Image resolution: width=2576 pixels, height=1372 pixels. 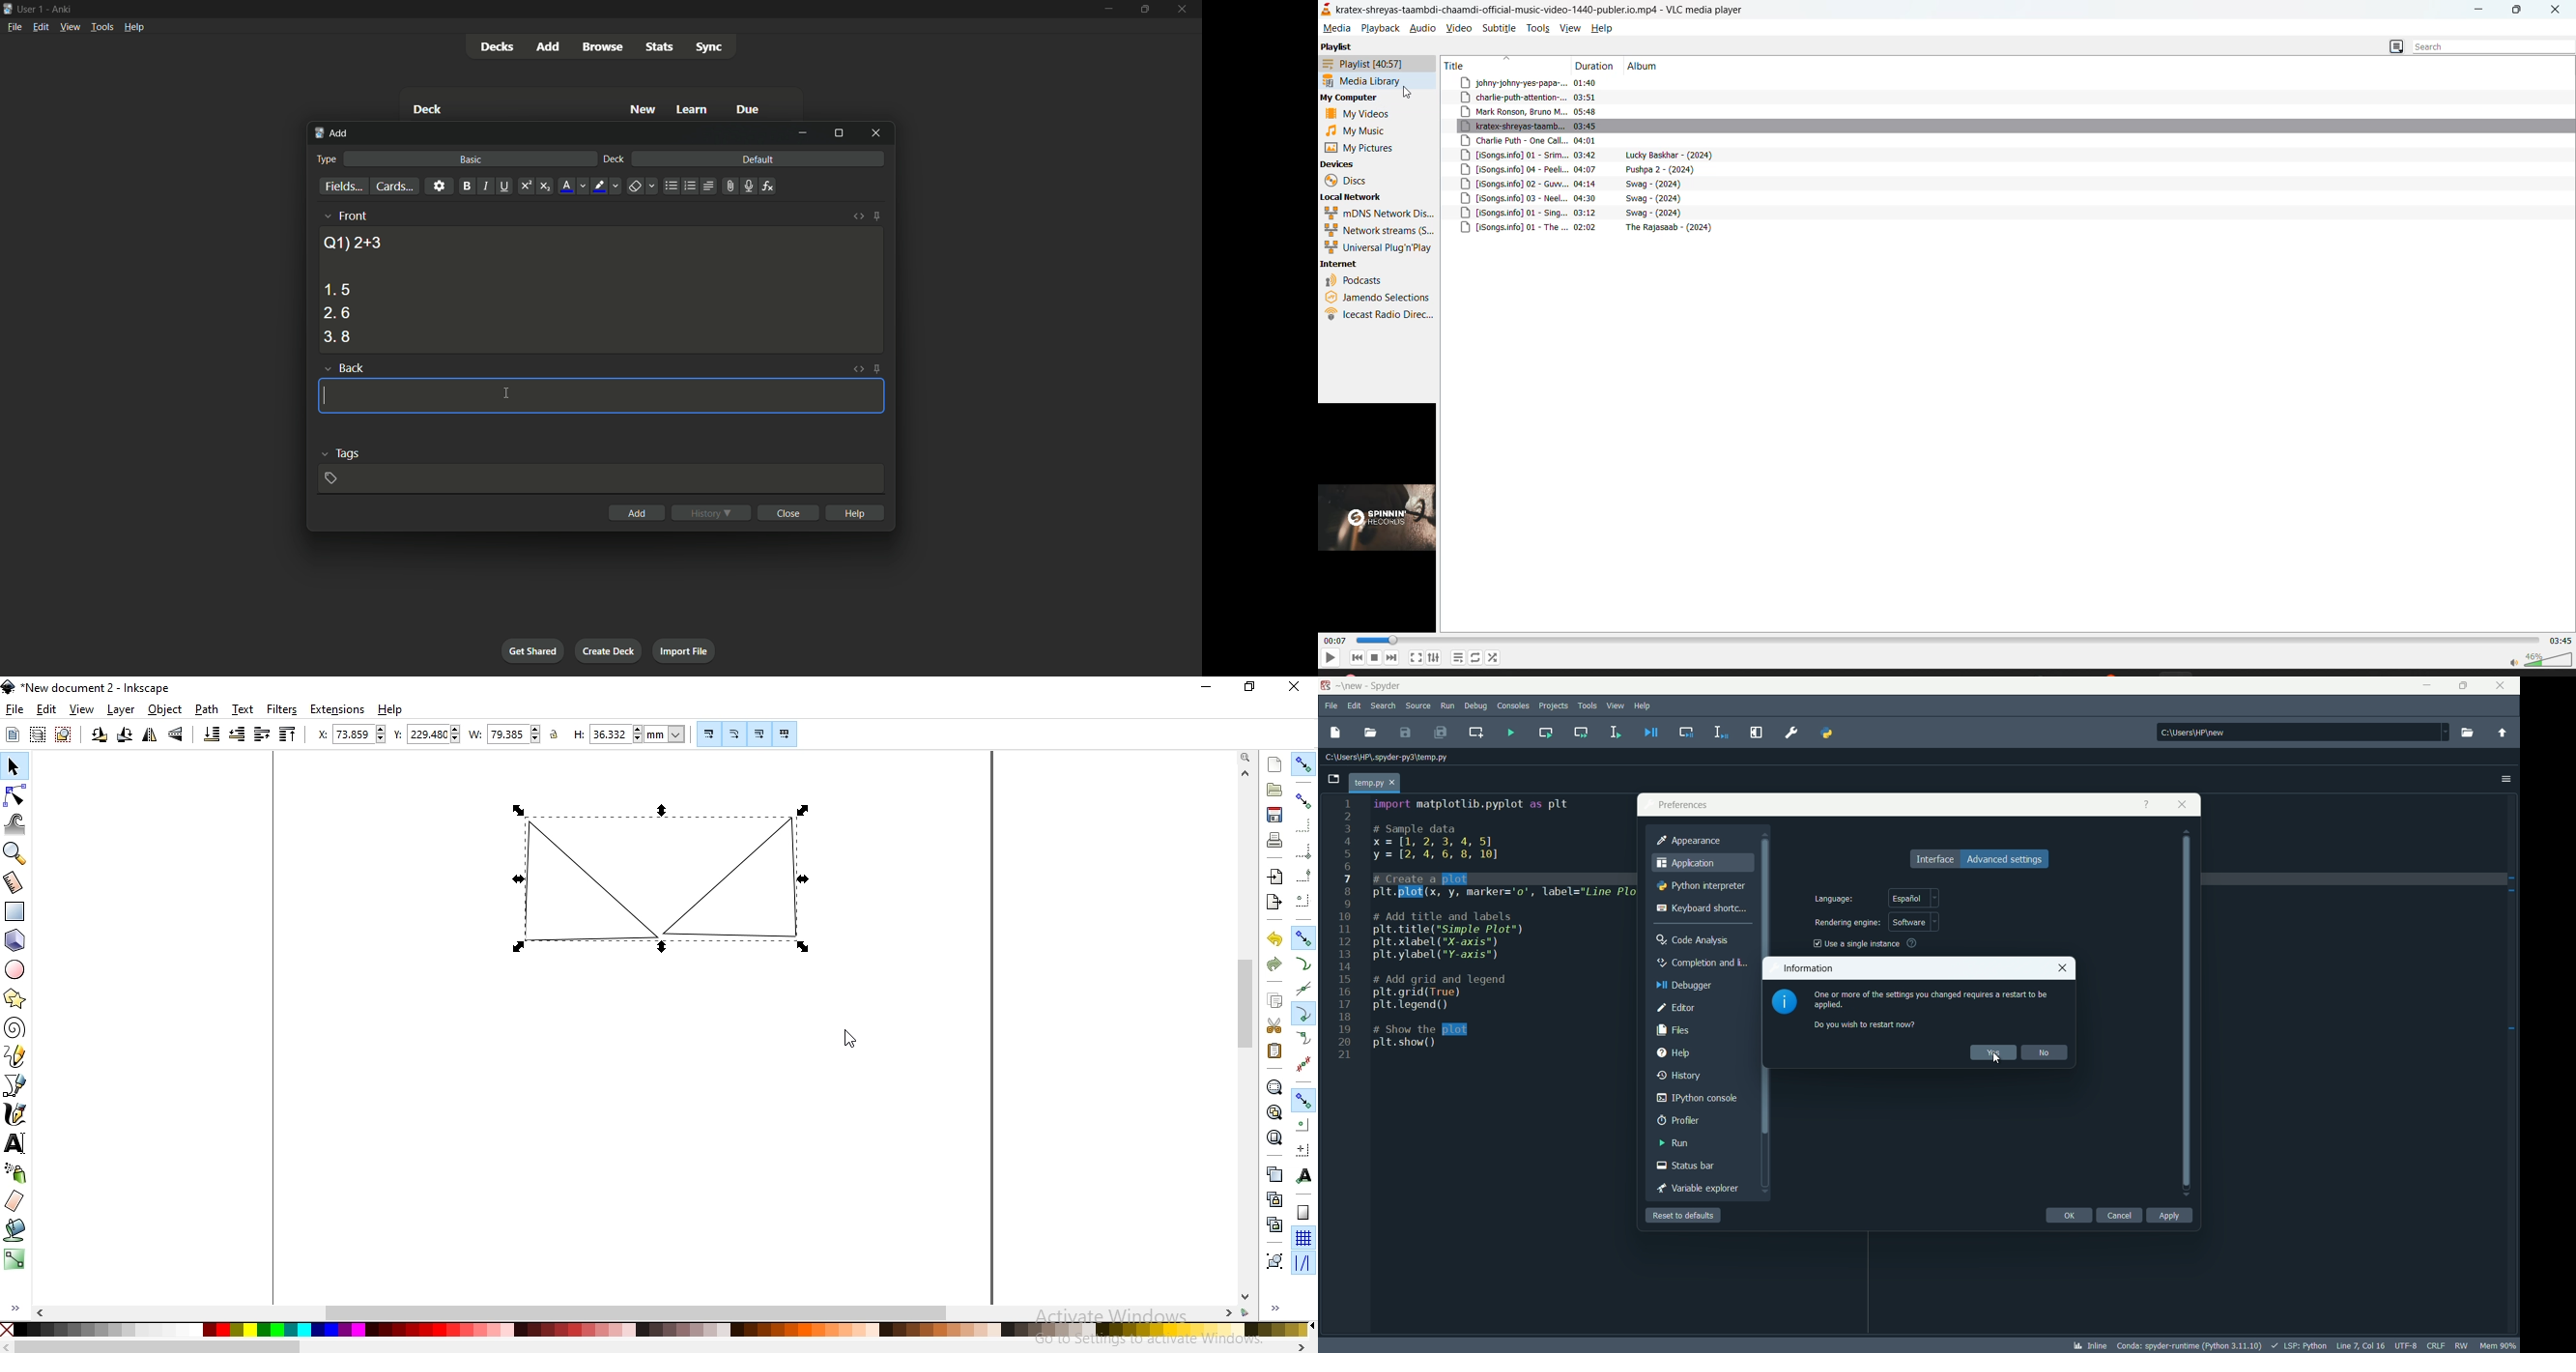 I want to click on path, so click(x=207, y=709).